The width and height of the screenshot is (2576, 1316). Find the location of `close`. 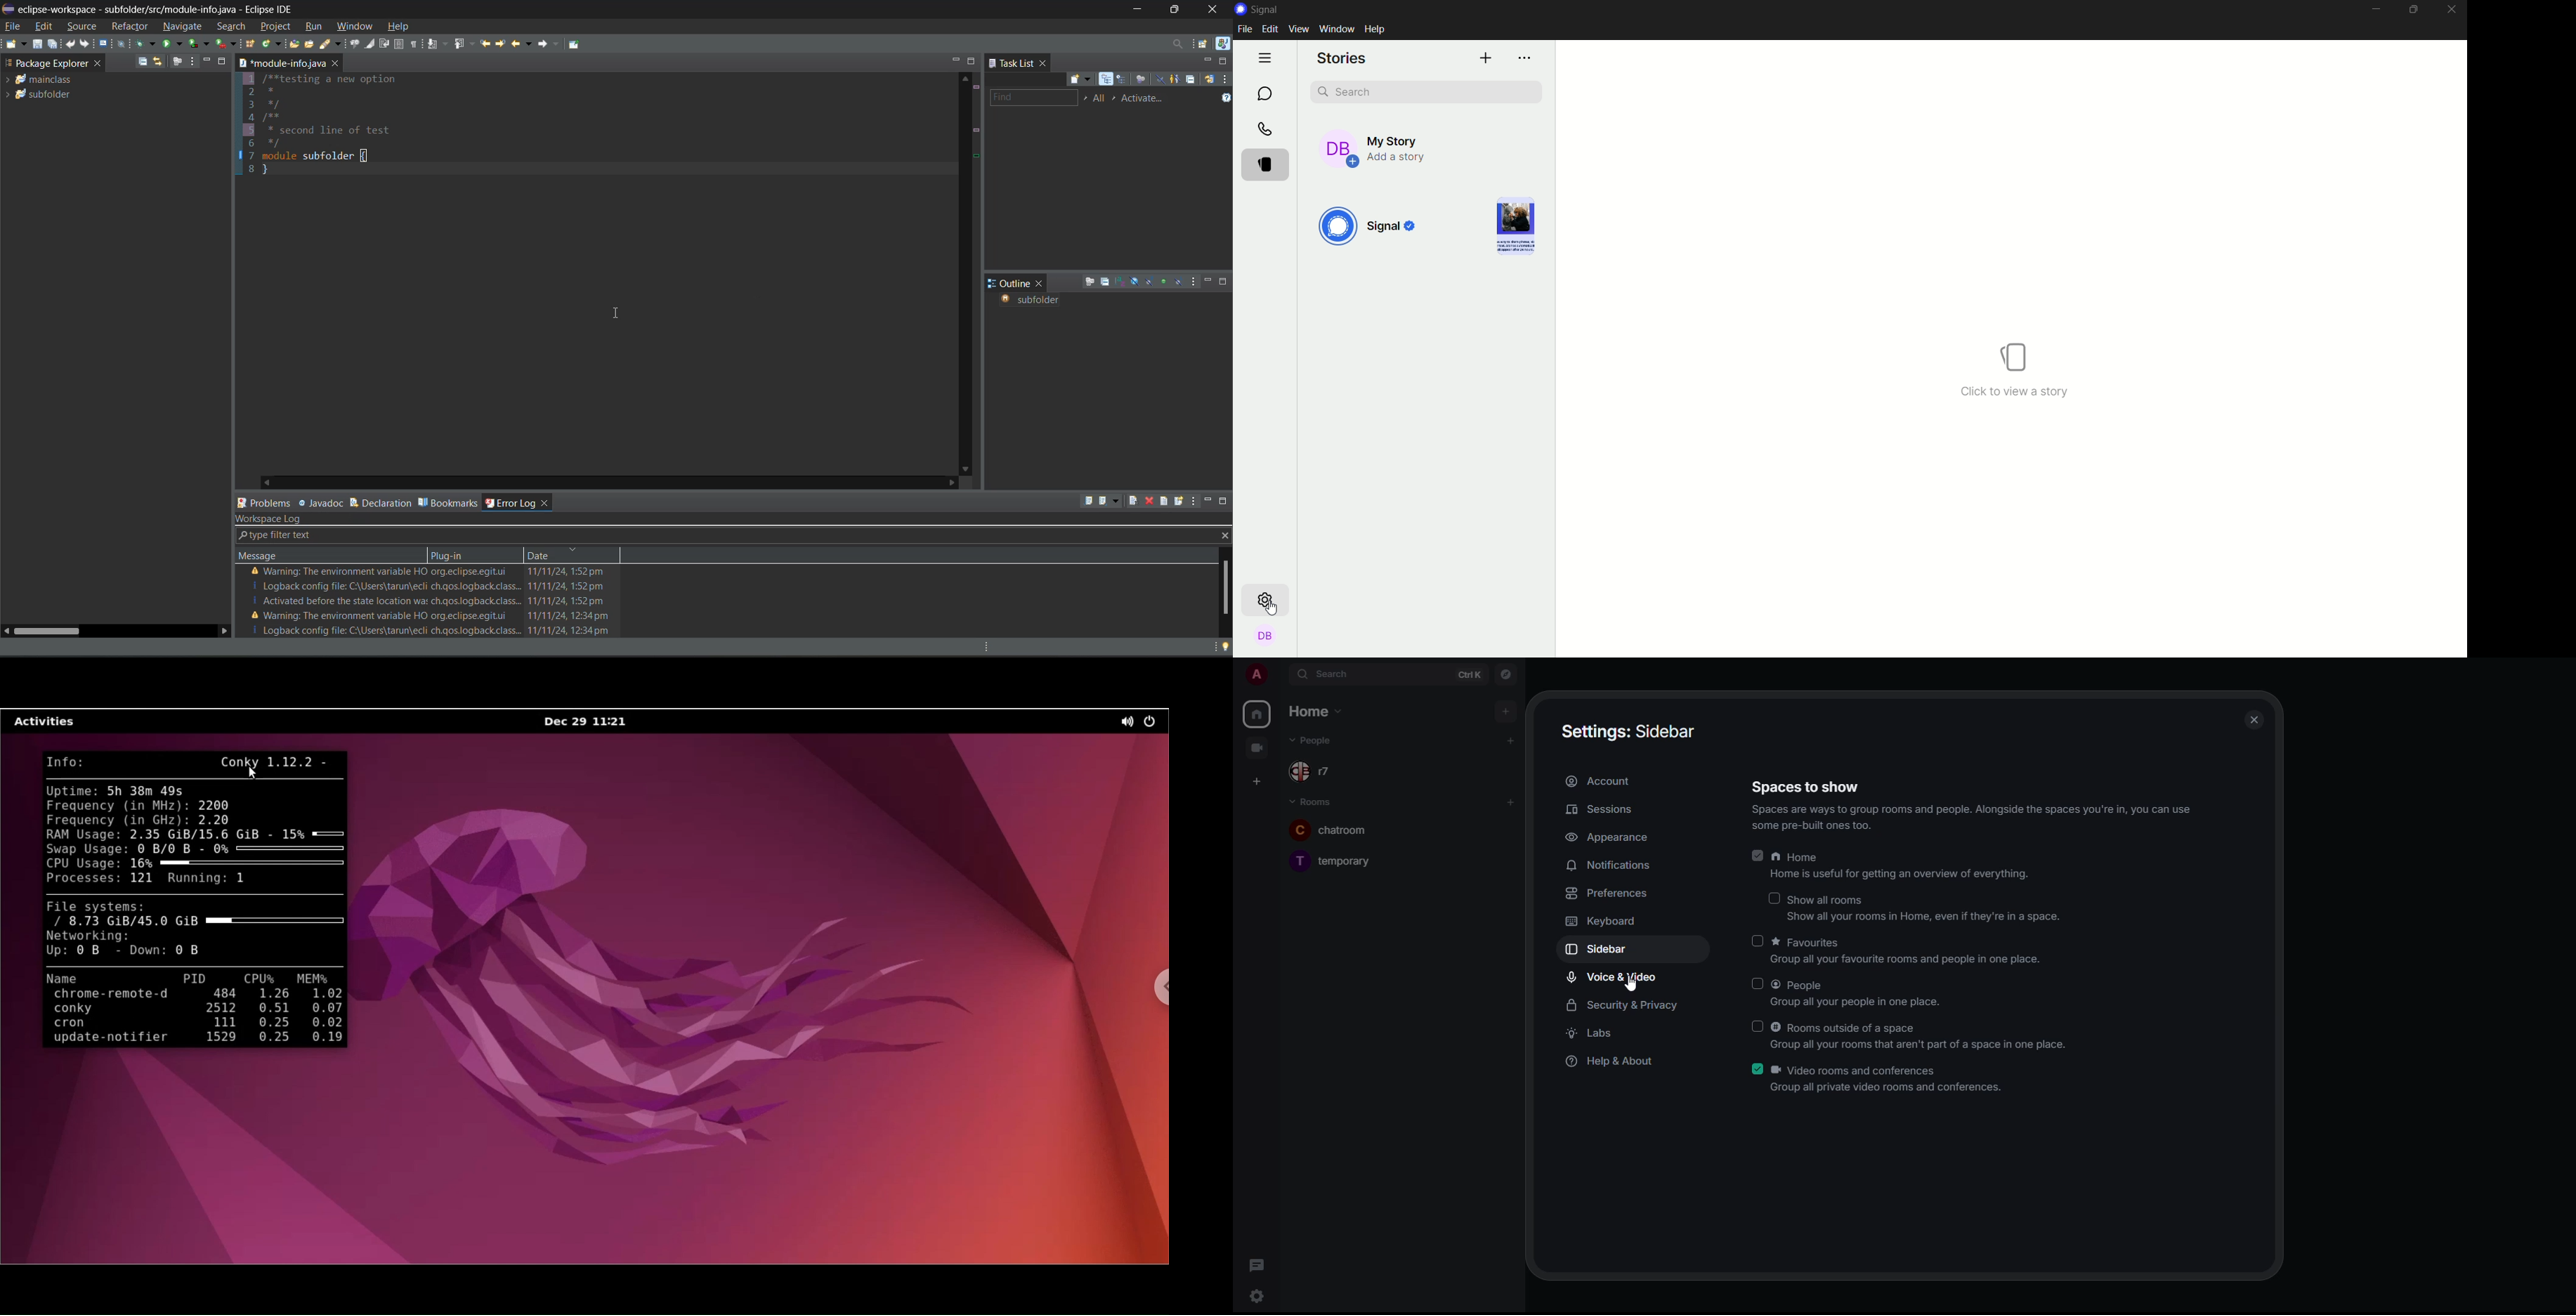

close is located at coordinates (2256, 720).